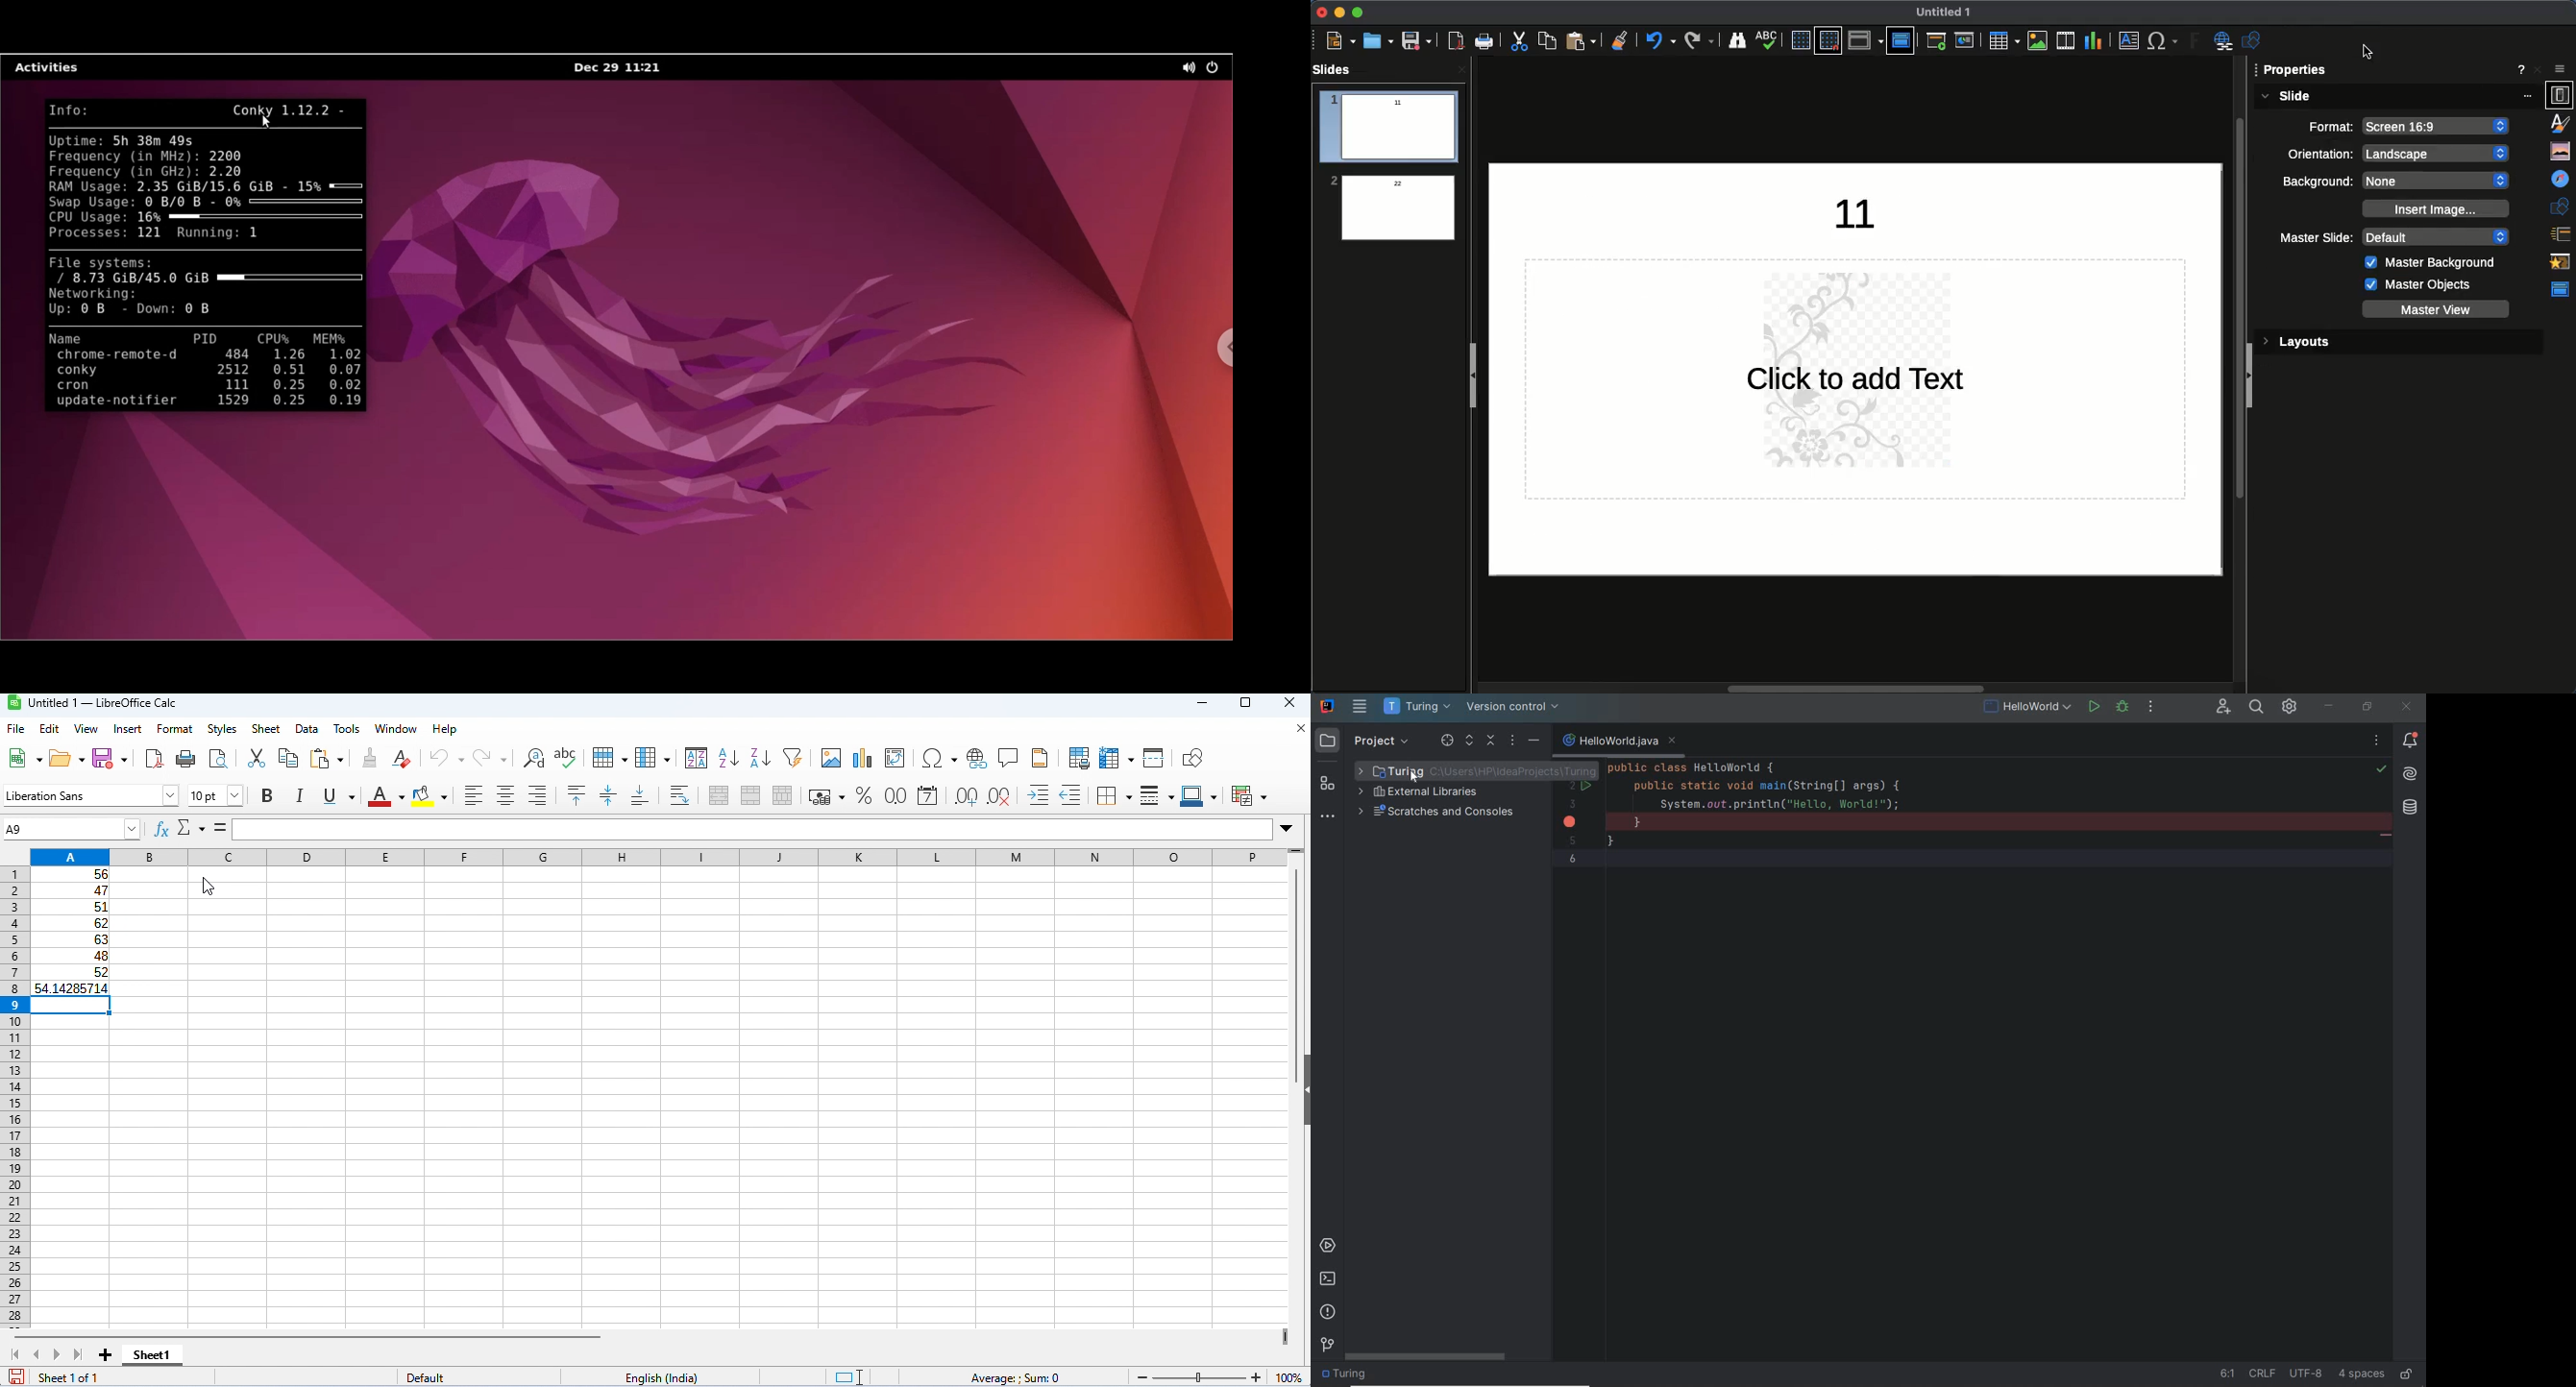 This screenshot has height=1400, width=2576. What do you see at coordinates (69, 1377) in the screenshot?
I see `sheet 1 of 1` at bounding box center [69, 1377].